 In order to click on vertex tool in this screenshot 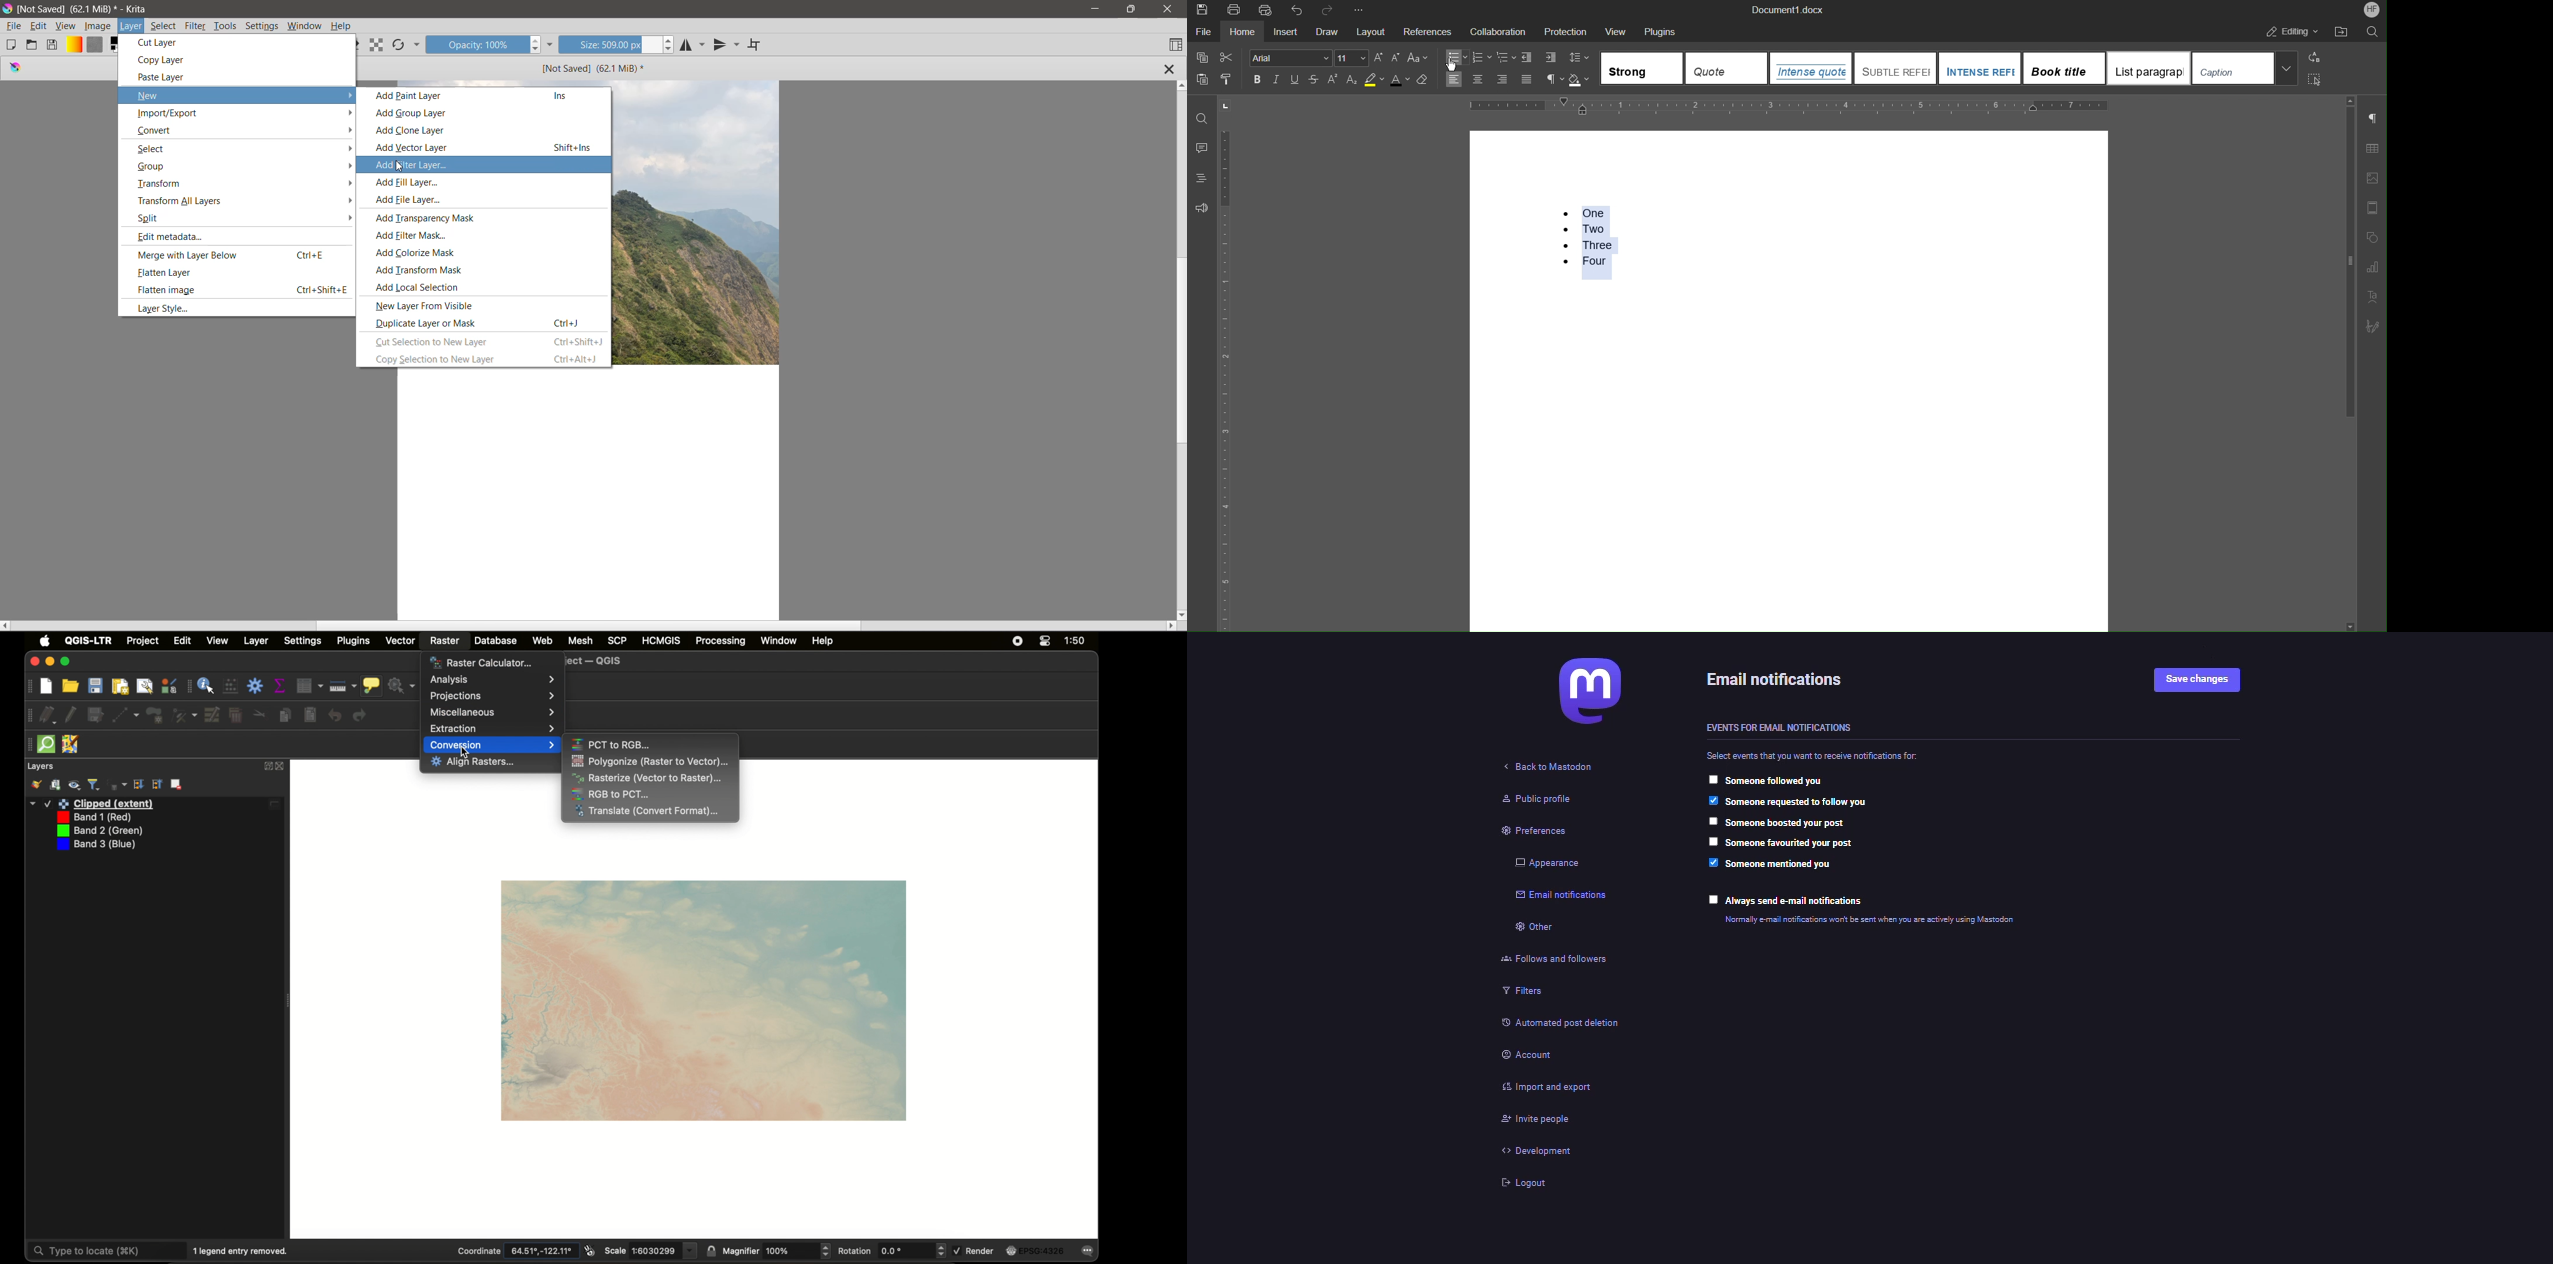, I will do `click(184, 716)`.